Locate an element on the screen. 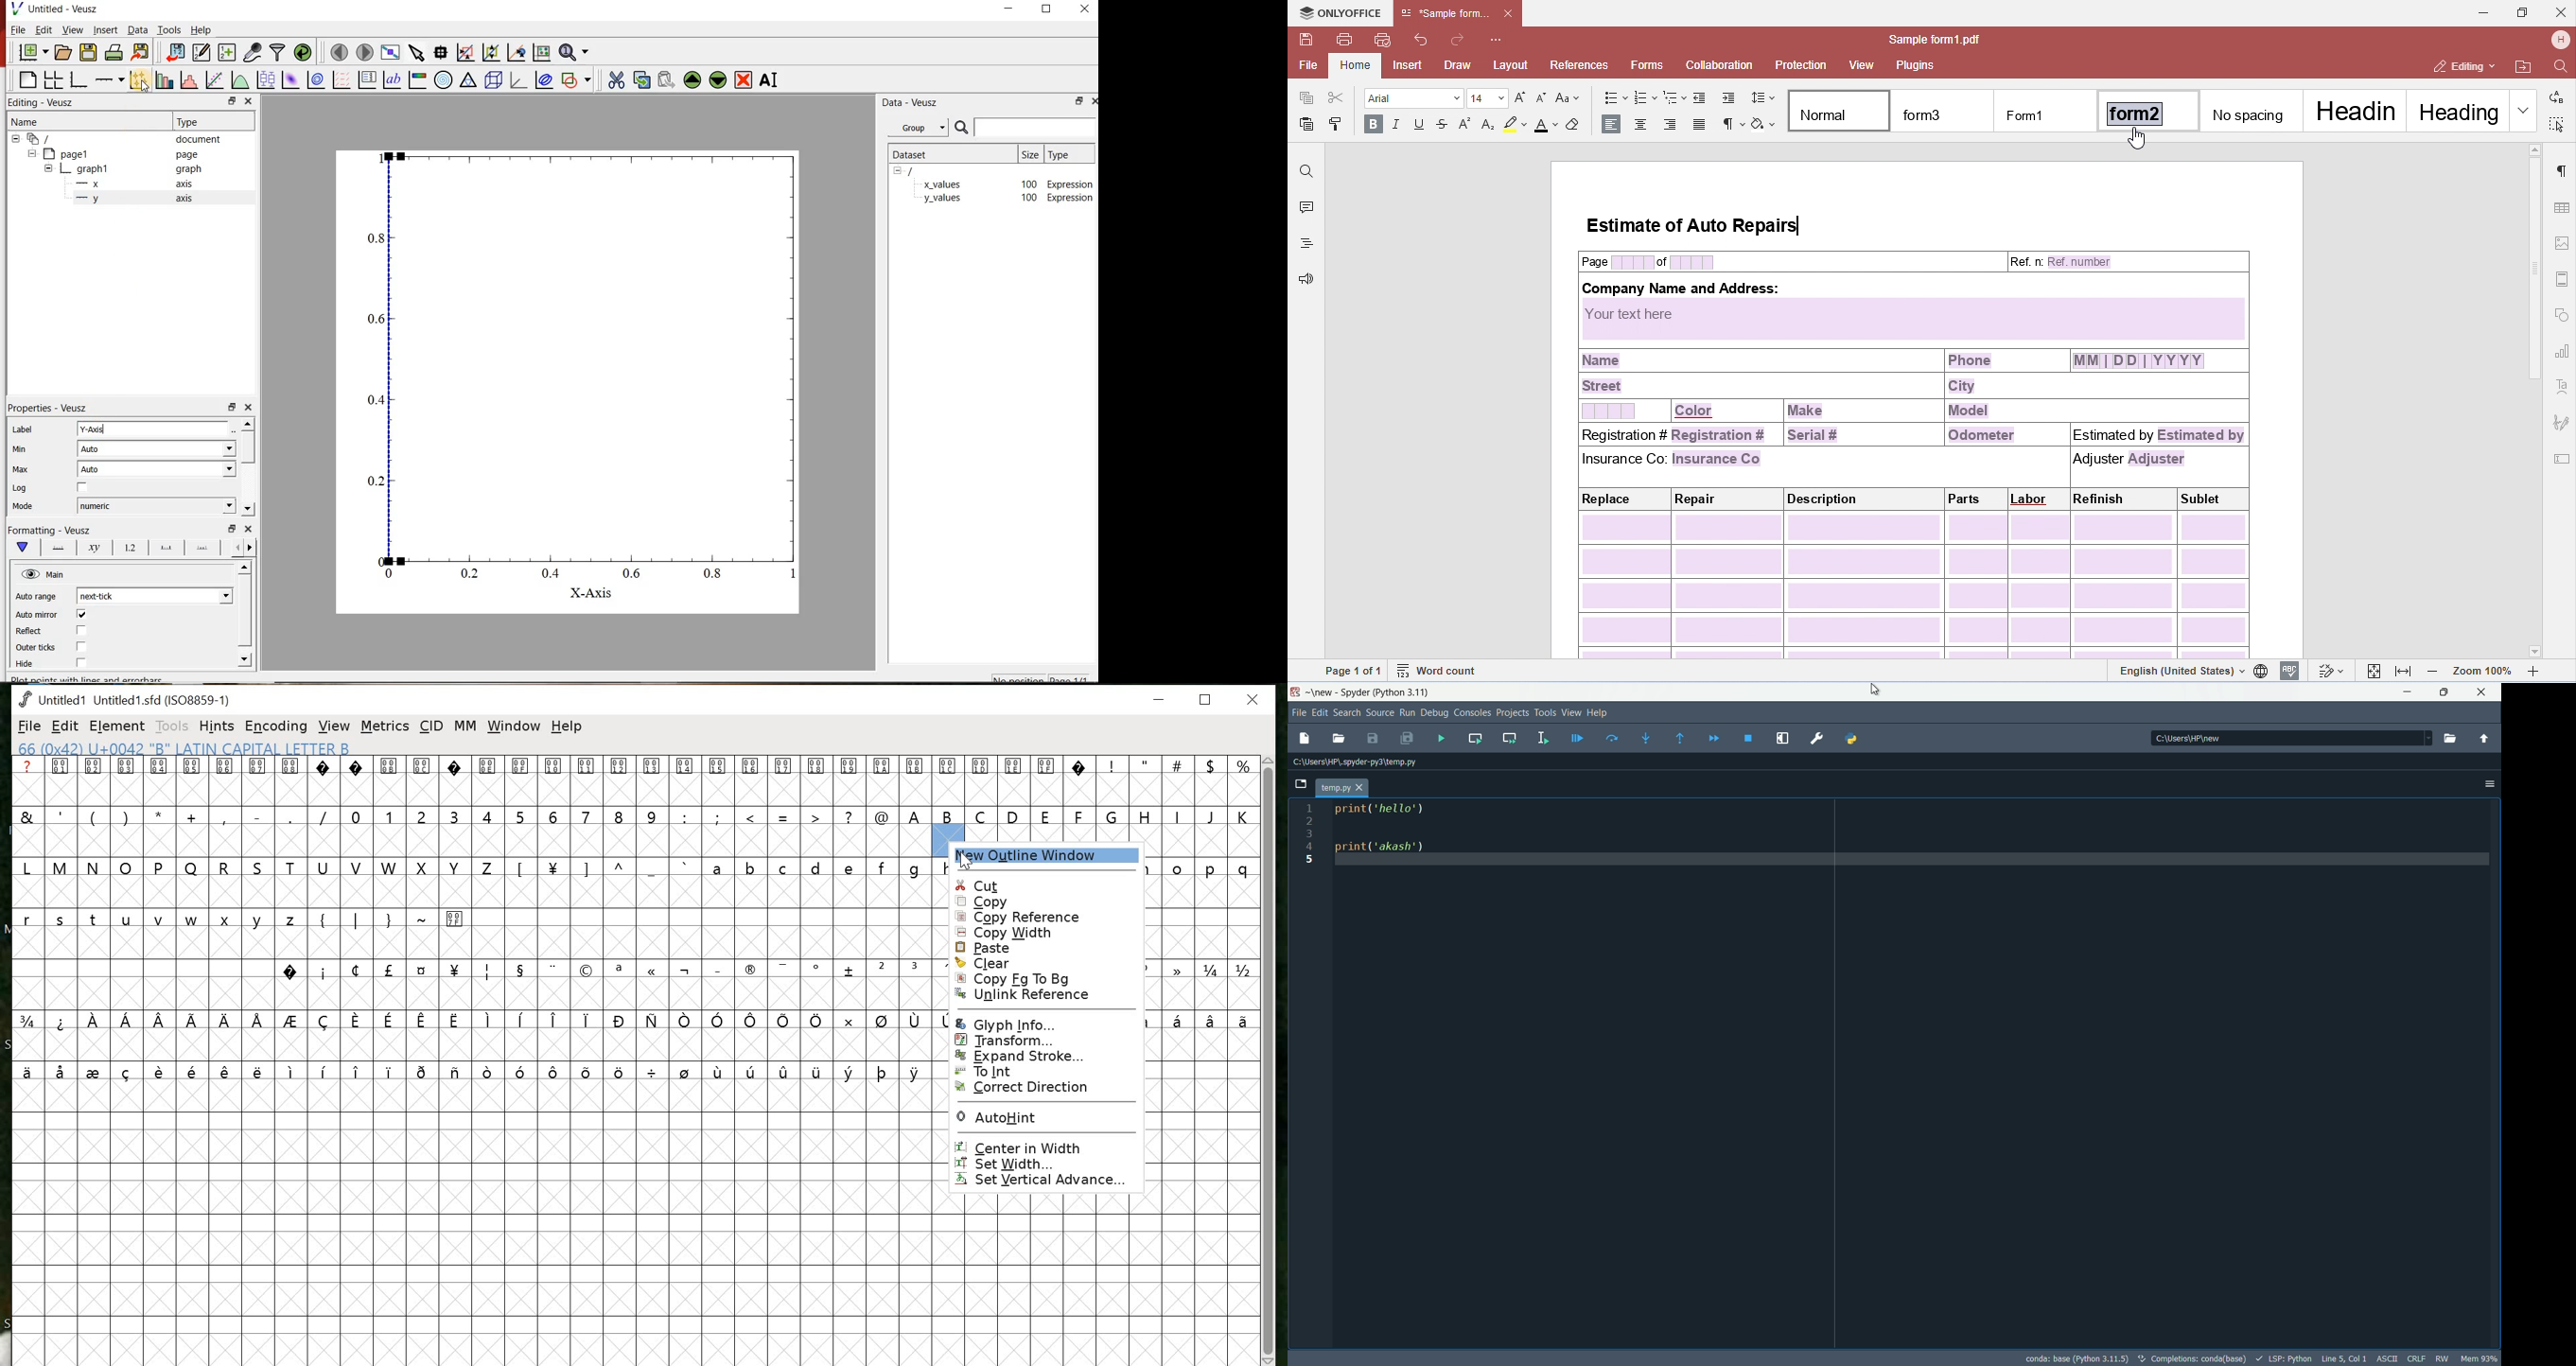  consoles menu is located at coordinates (1474, 712).